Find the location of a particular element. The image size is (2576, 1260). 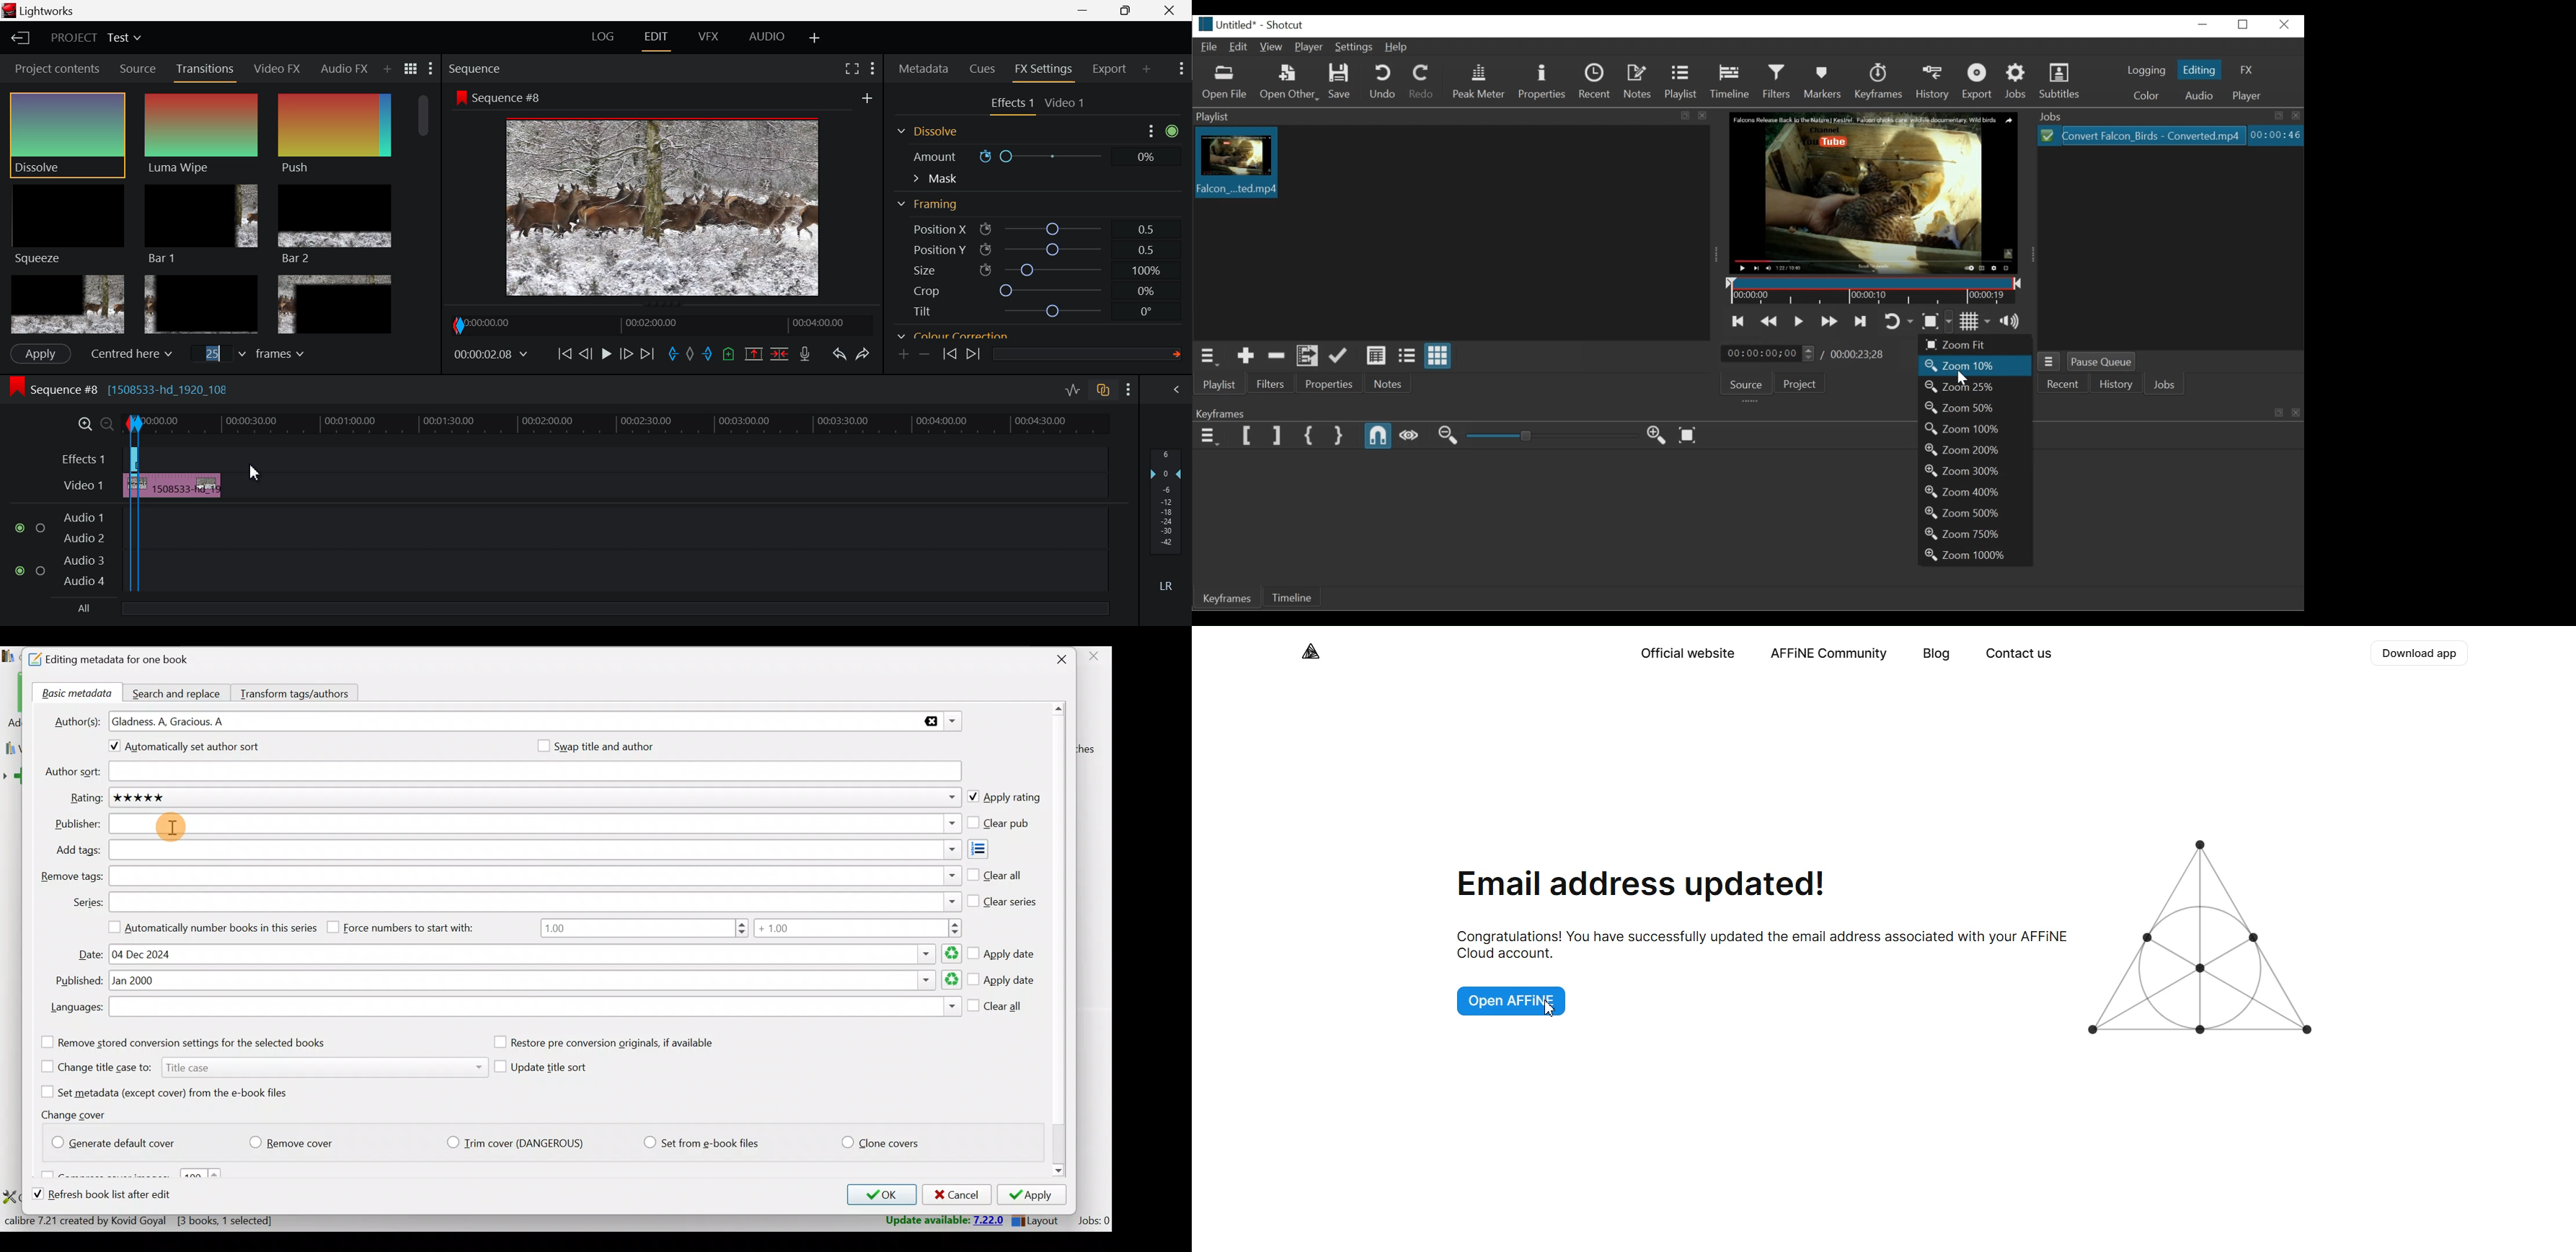

Cursor MOUSE_DOWN on Dissolve is located at coordinates (68, 135).